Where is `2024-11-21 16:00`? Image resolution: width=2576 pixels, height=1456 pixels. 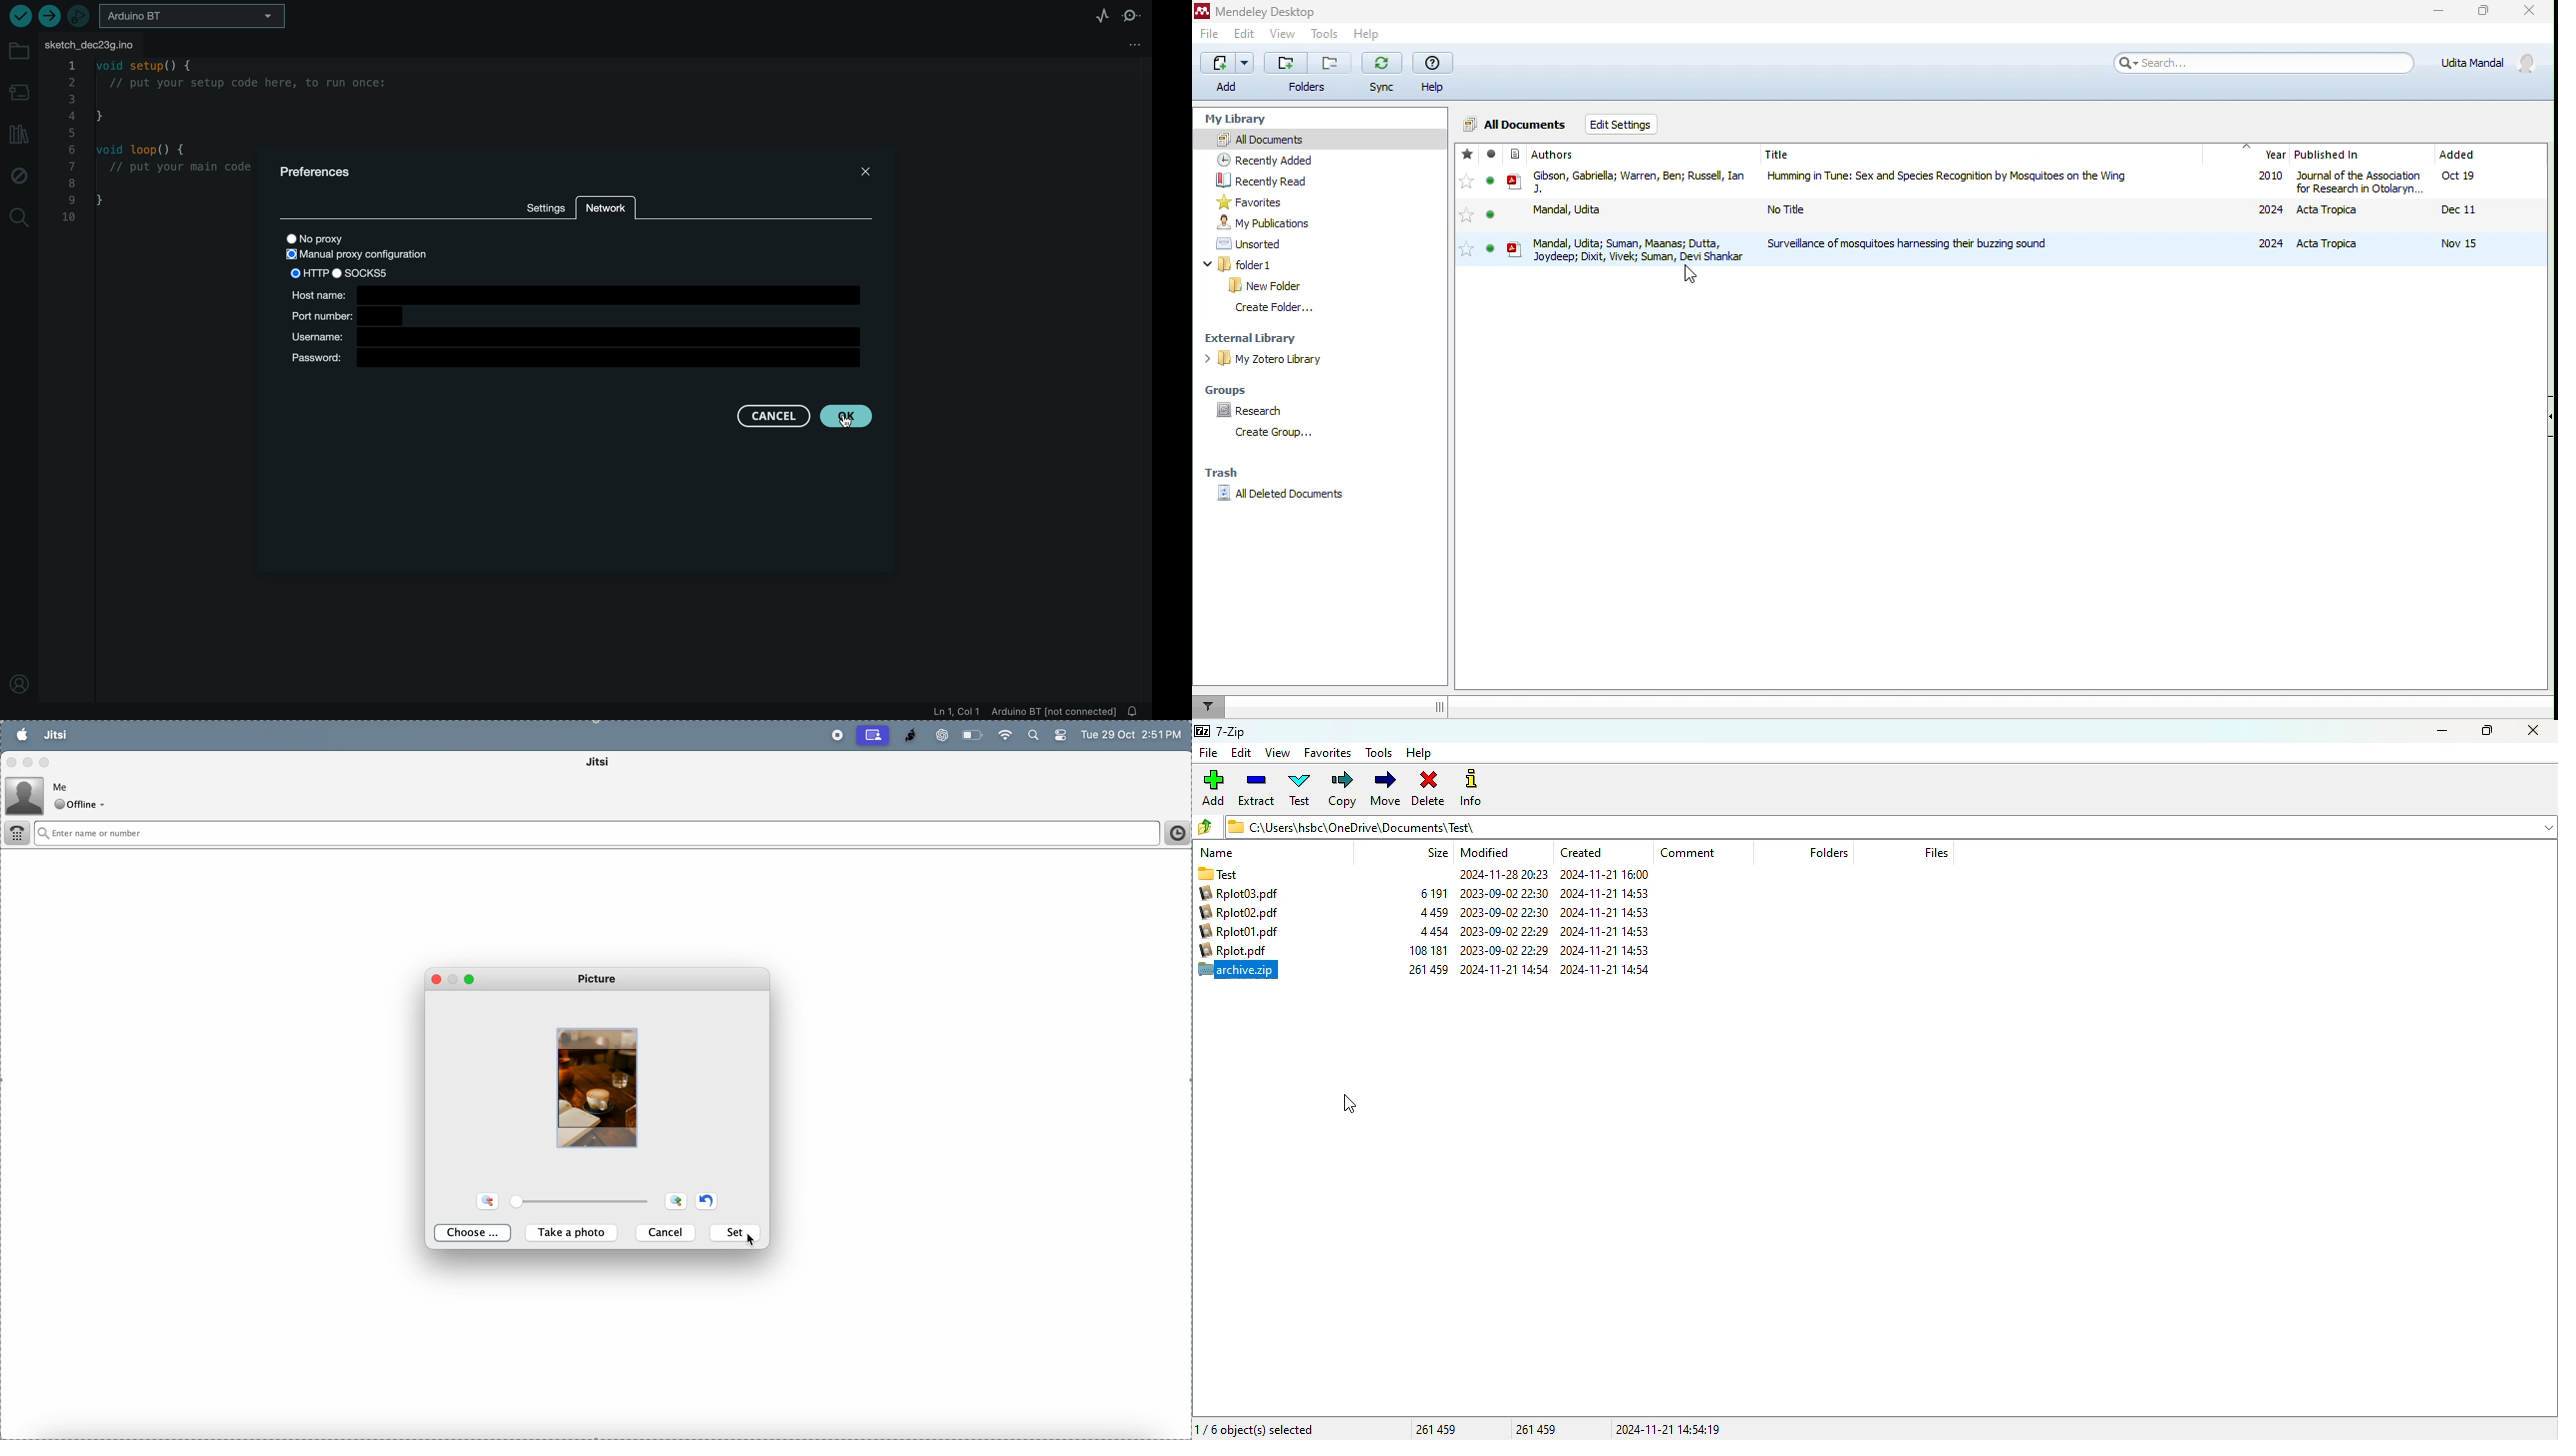 2024-11-21 16:00 is located at coordinates (1607, 875).